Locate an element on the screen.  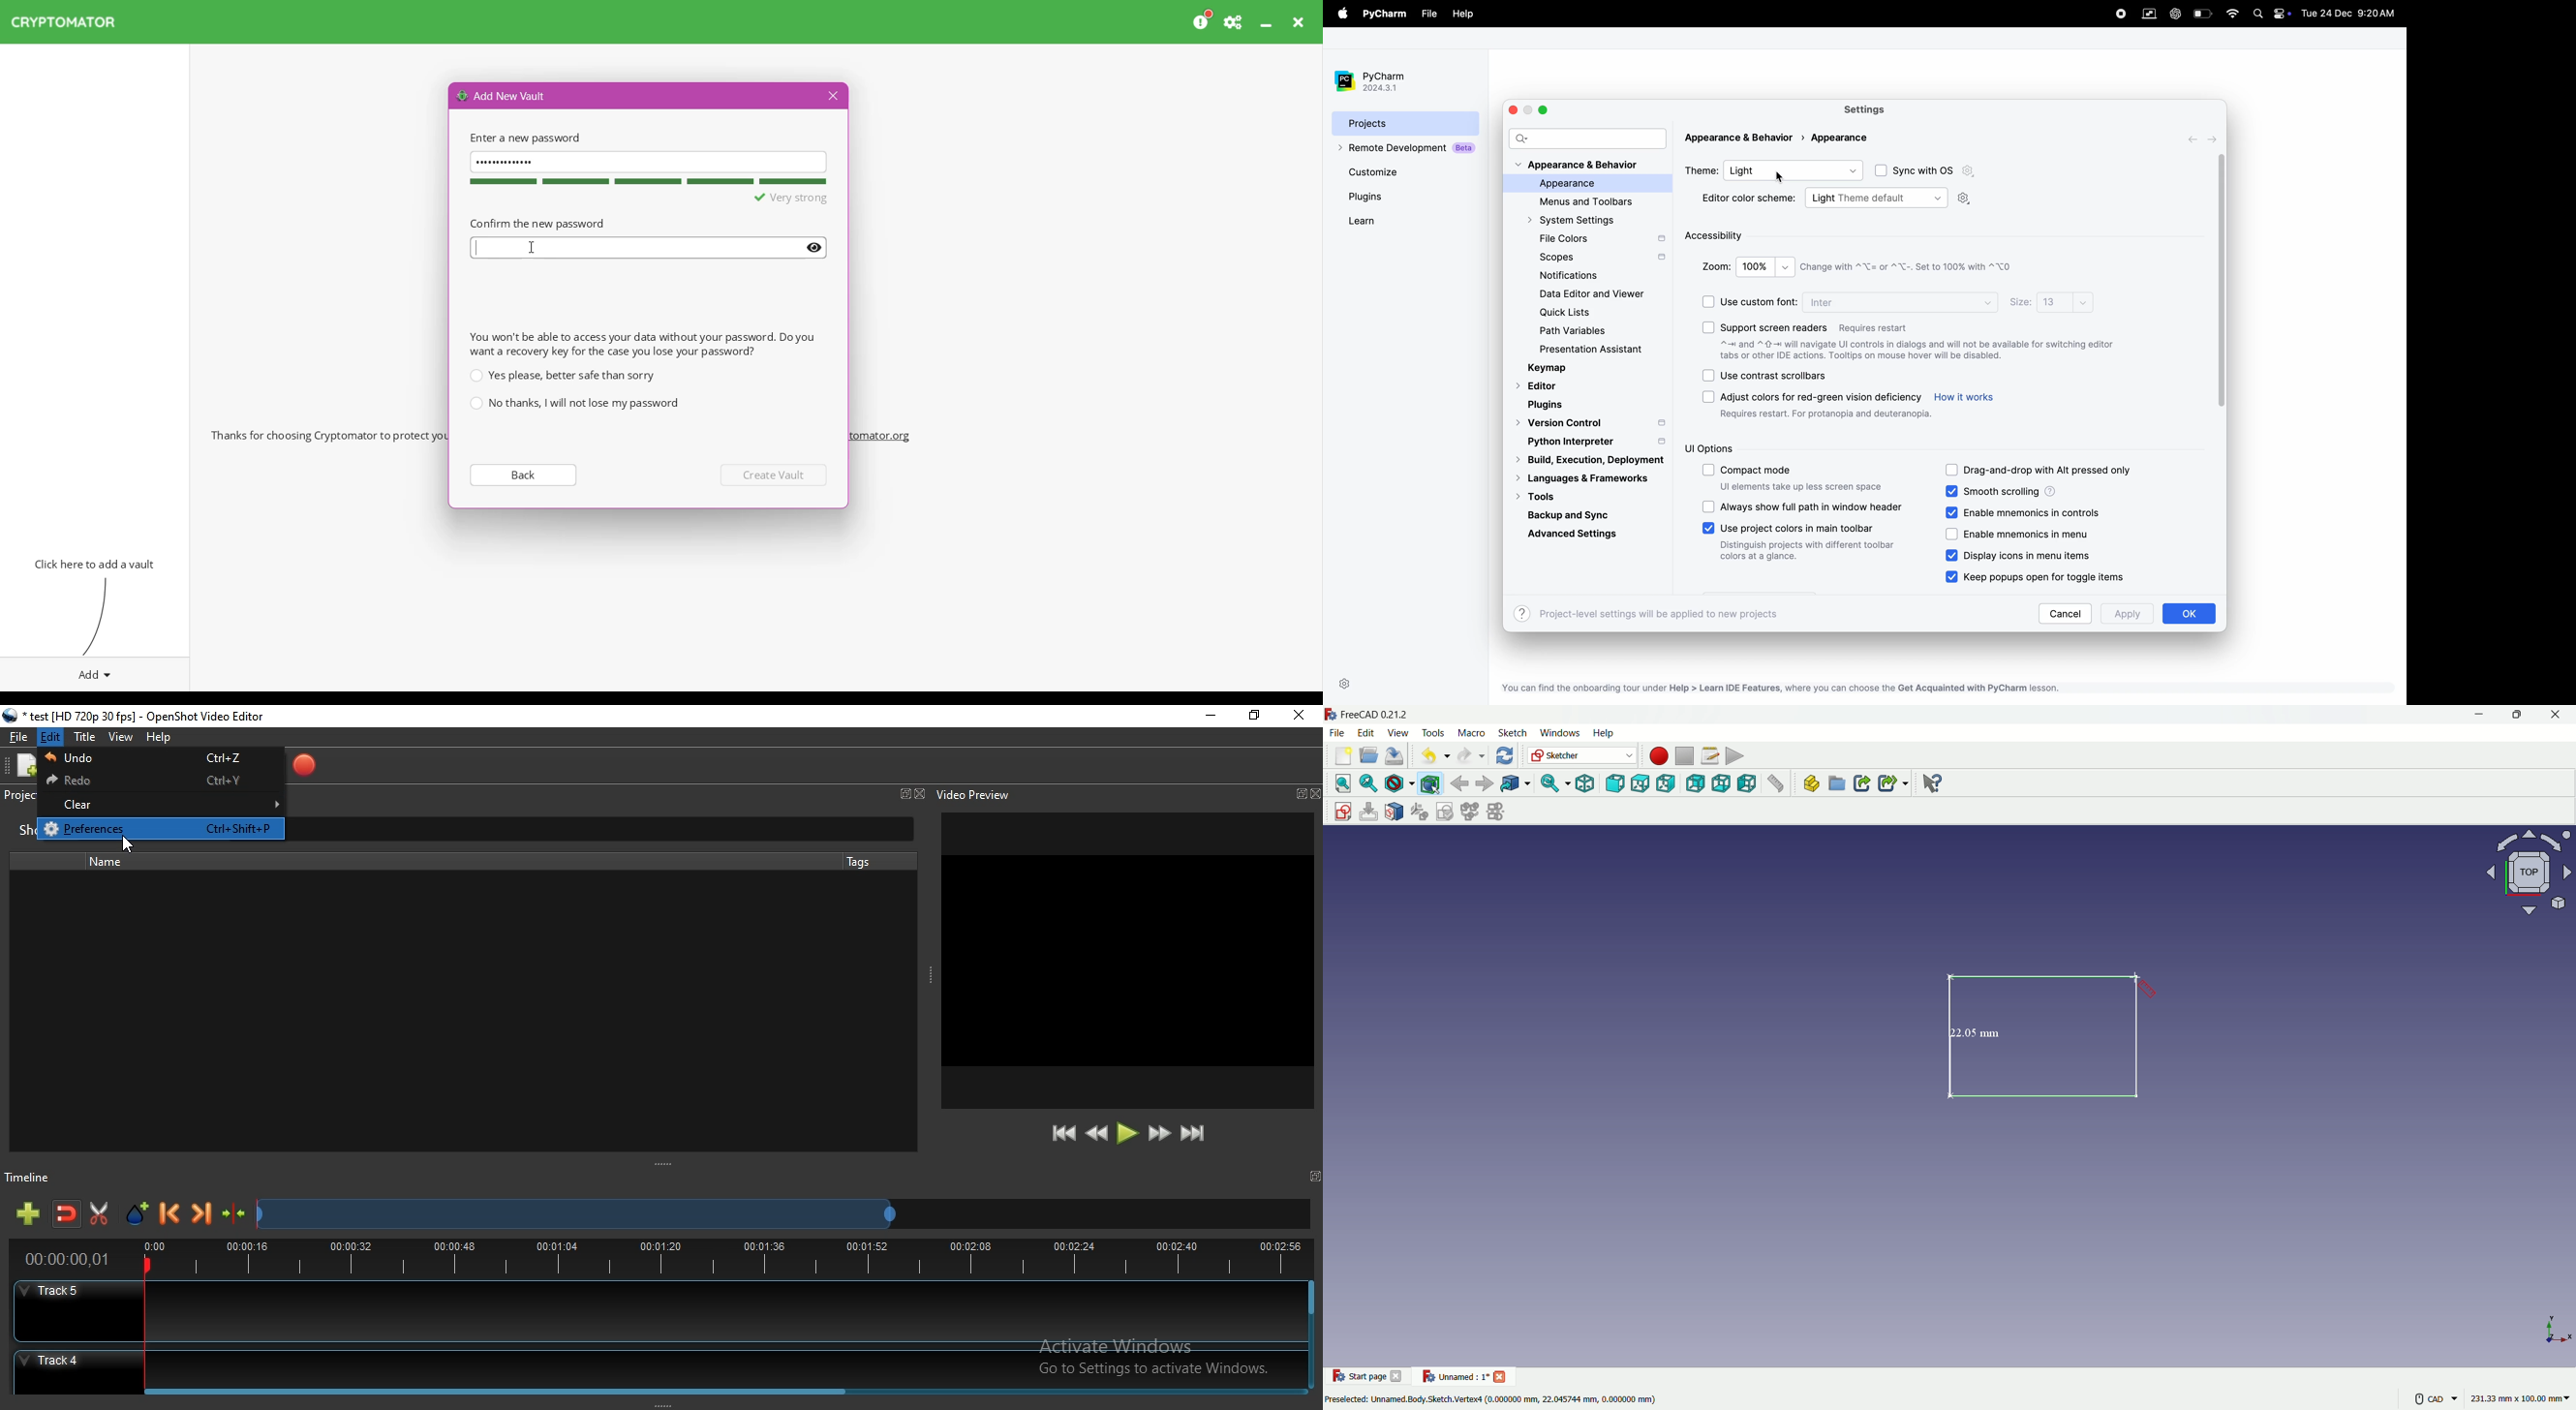
description is located at coordinates (1919, 351).